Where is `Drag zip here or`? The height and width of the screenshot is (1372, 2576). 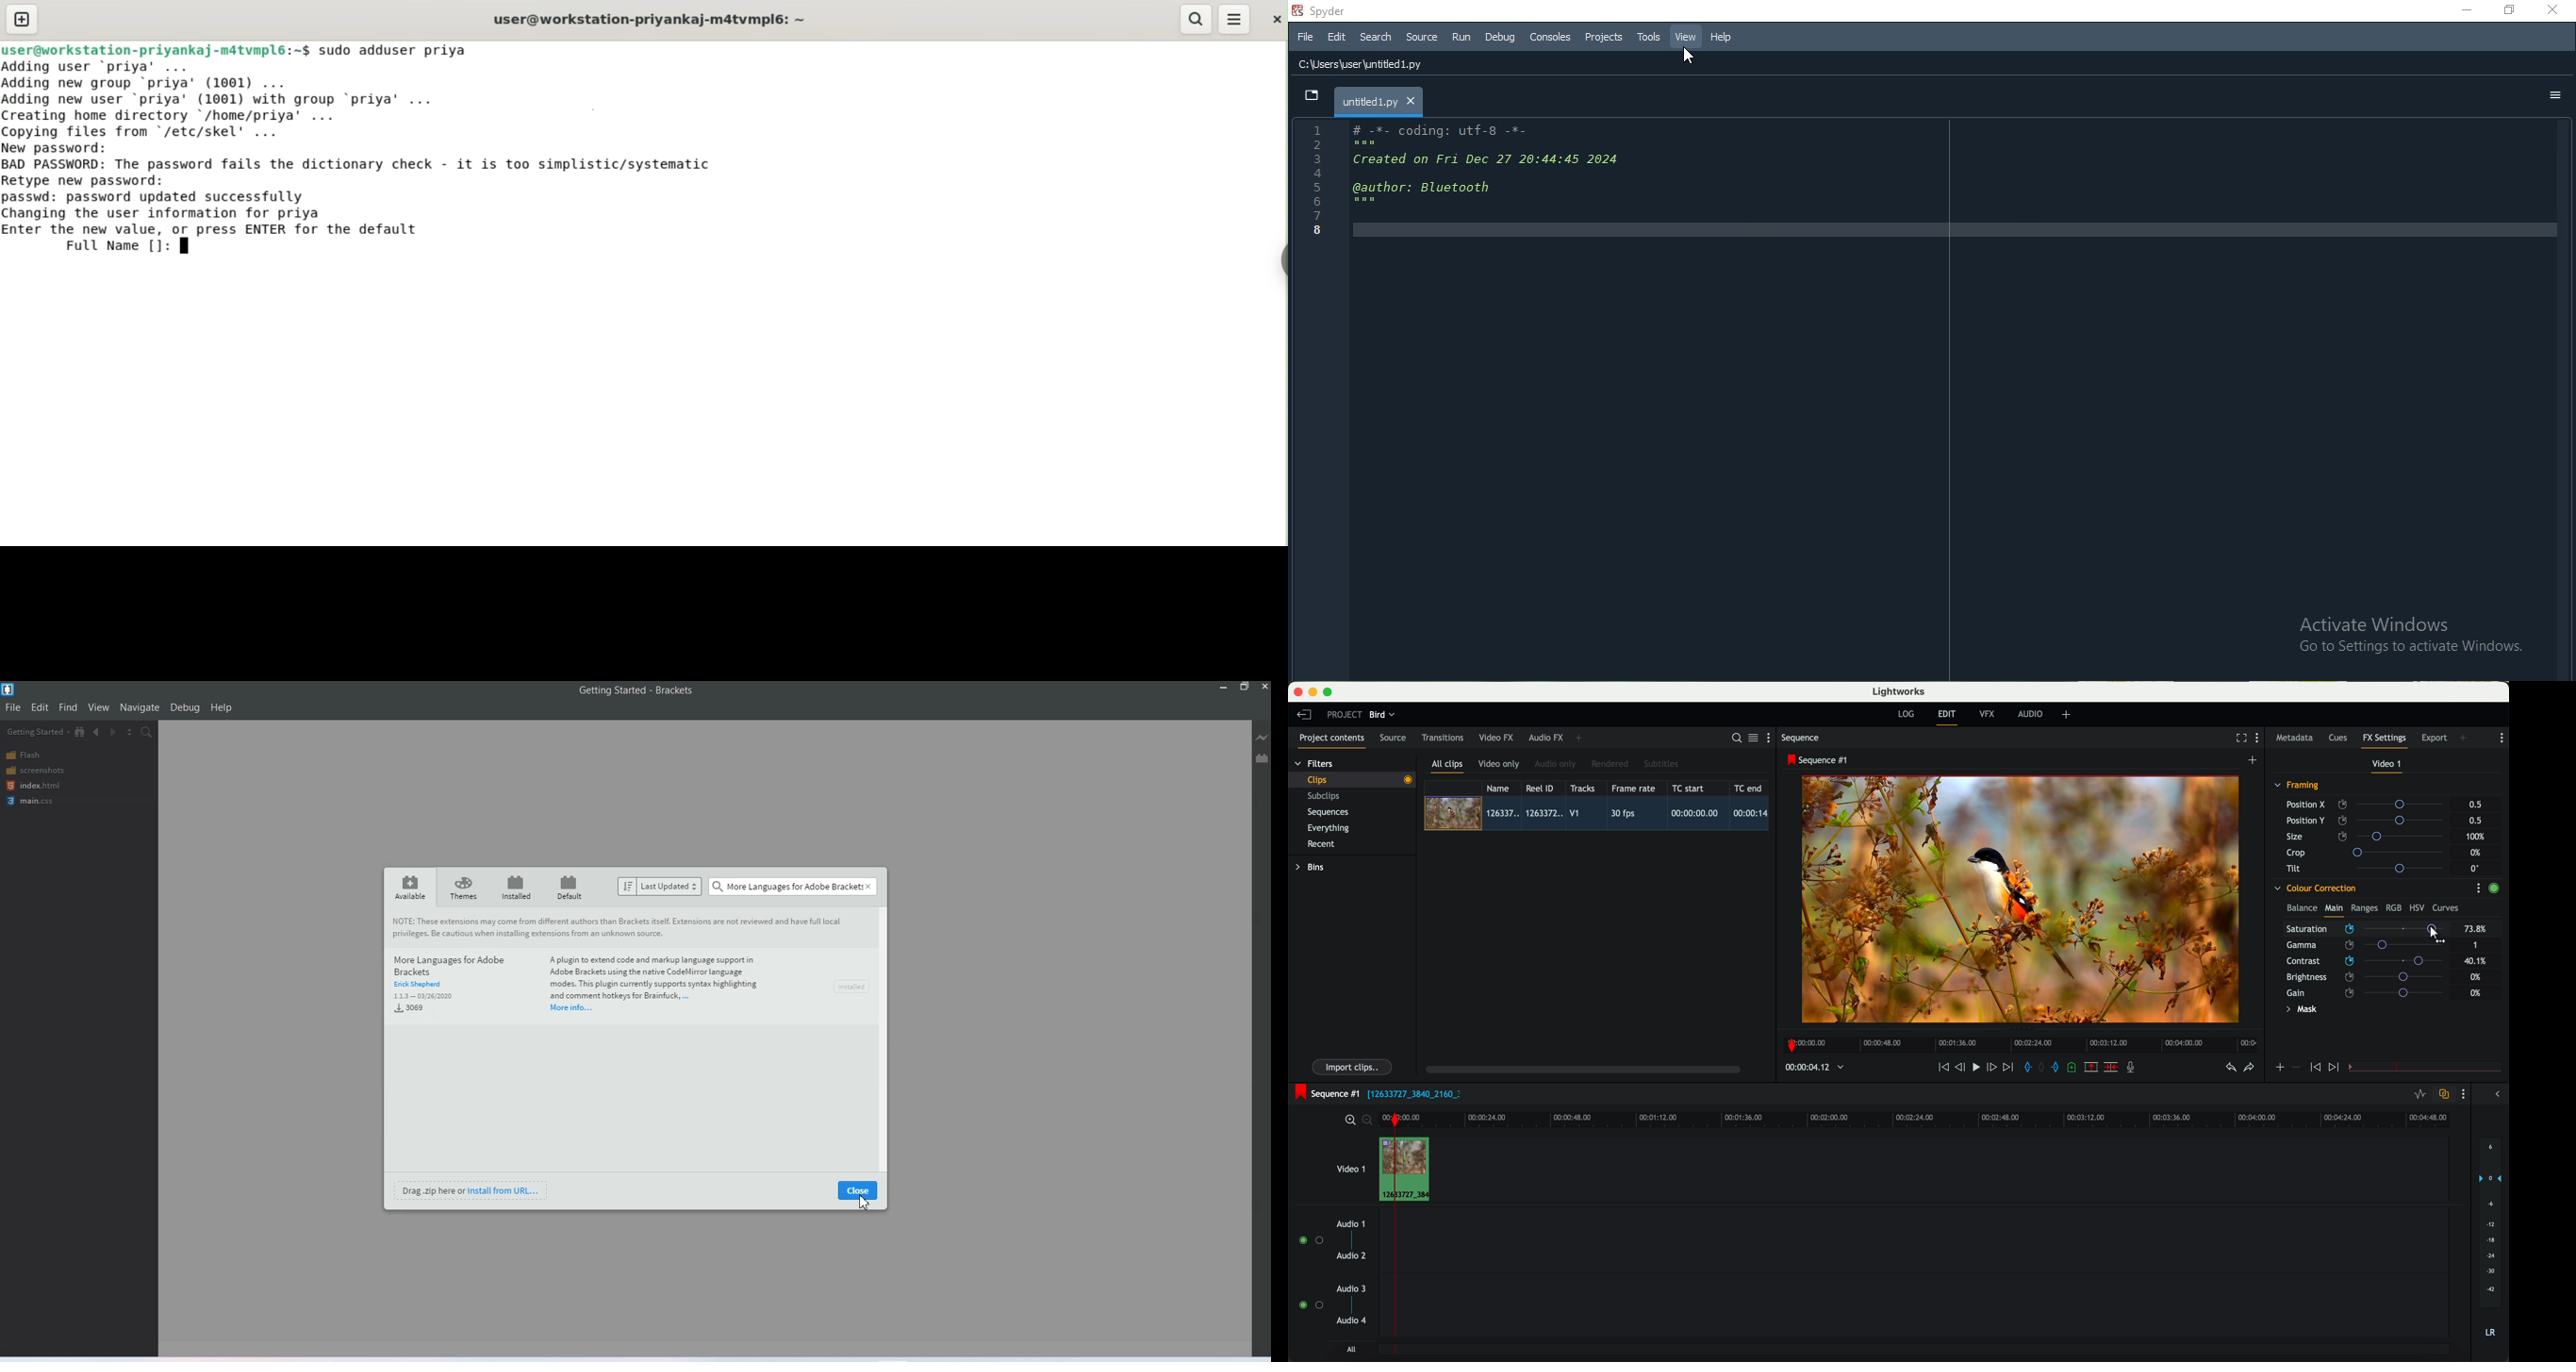 Drag zip here or is located at coordinates (431, 1190).